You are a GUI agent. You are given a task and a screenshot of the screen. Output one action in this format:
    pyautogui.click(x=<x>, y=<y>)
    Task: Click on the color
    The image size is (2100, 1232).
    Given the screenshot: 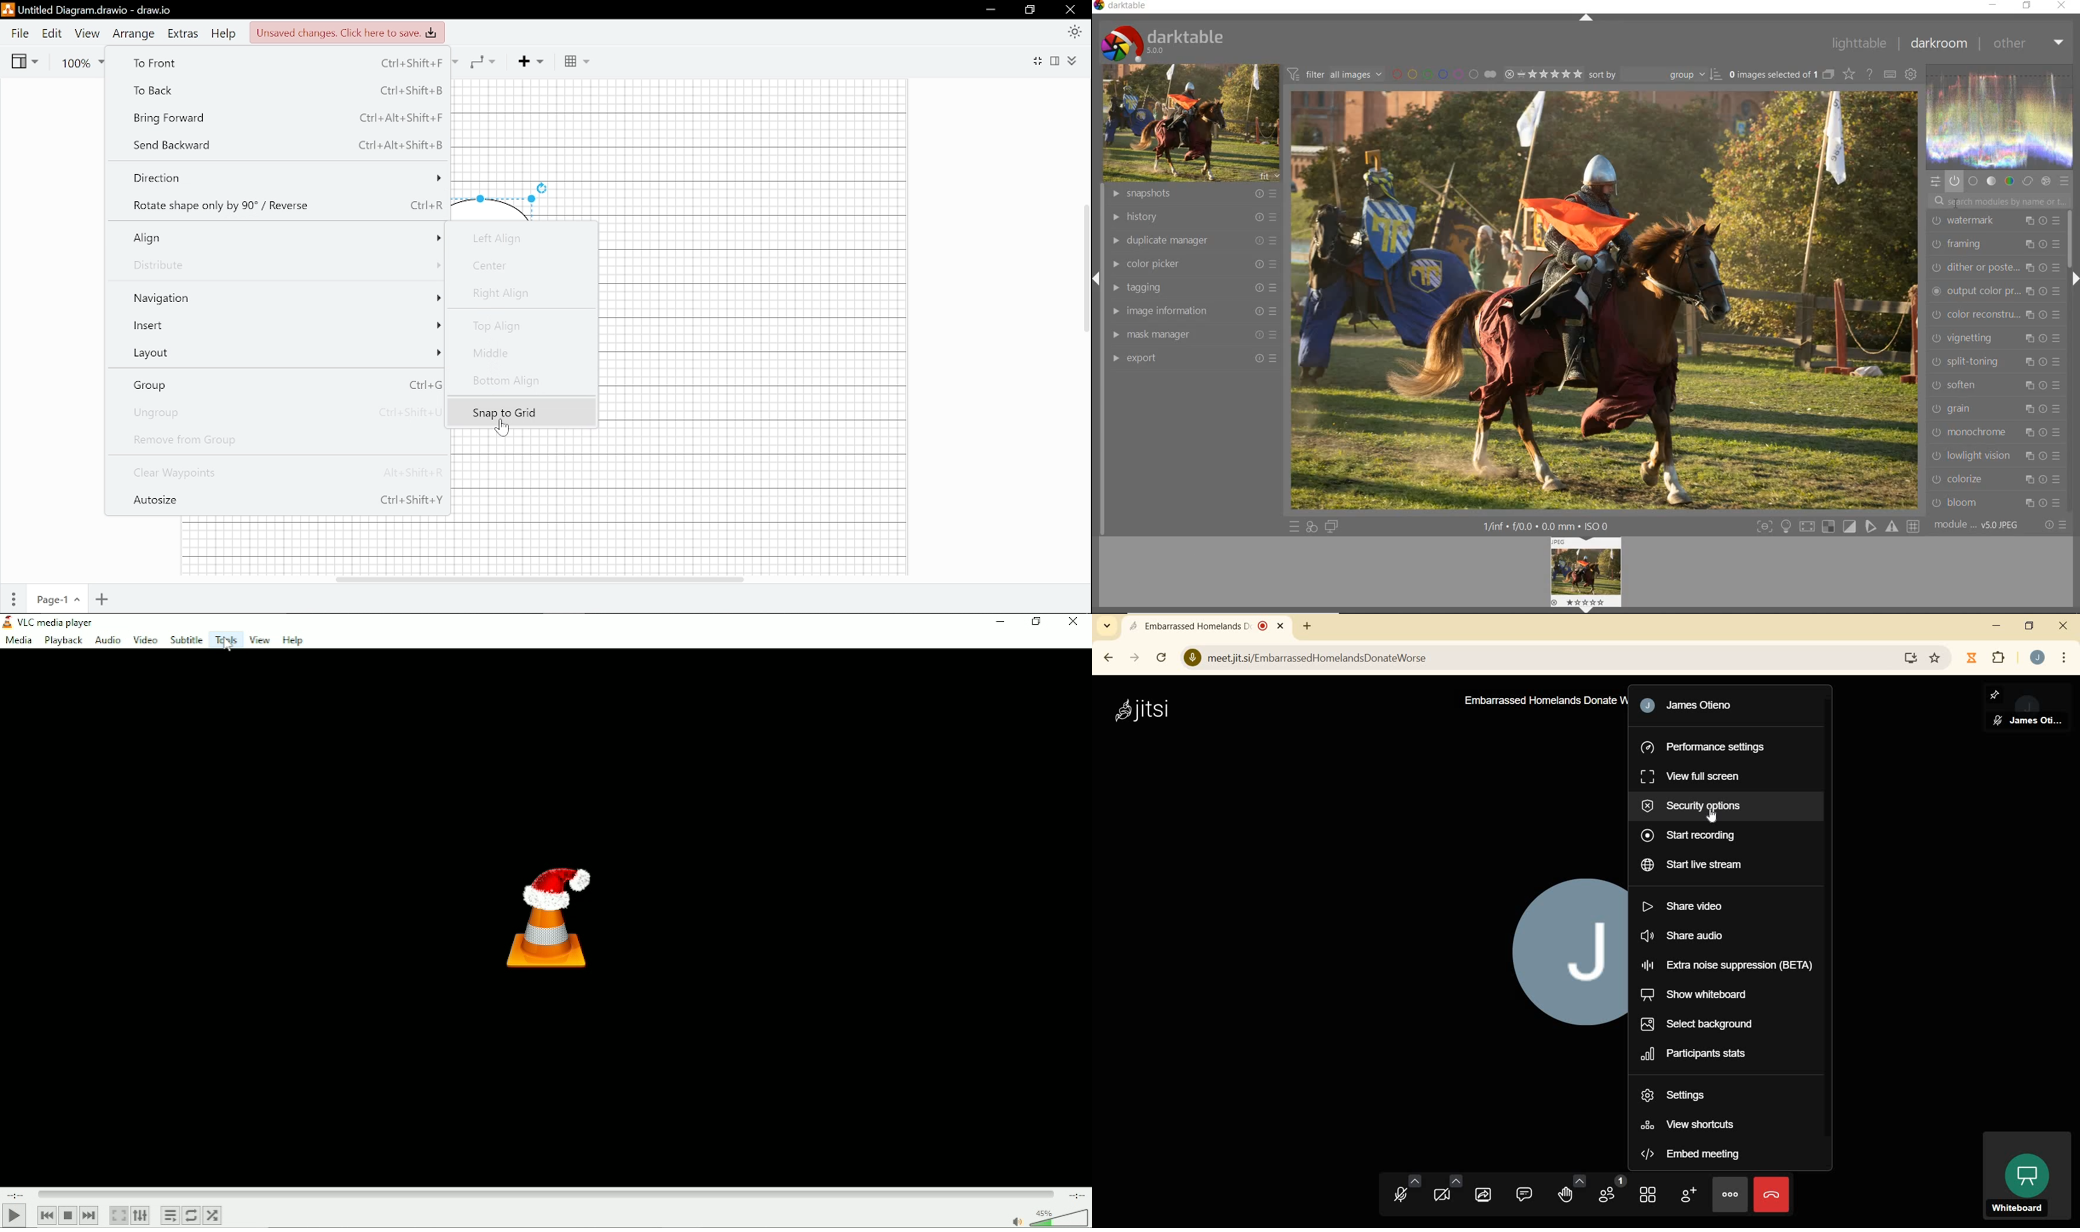 What is the action you would take?
    pyautogui.click(x=2010, y=181)
    